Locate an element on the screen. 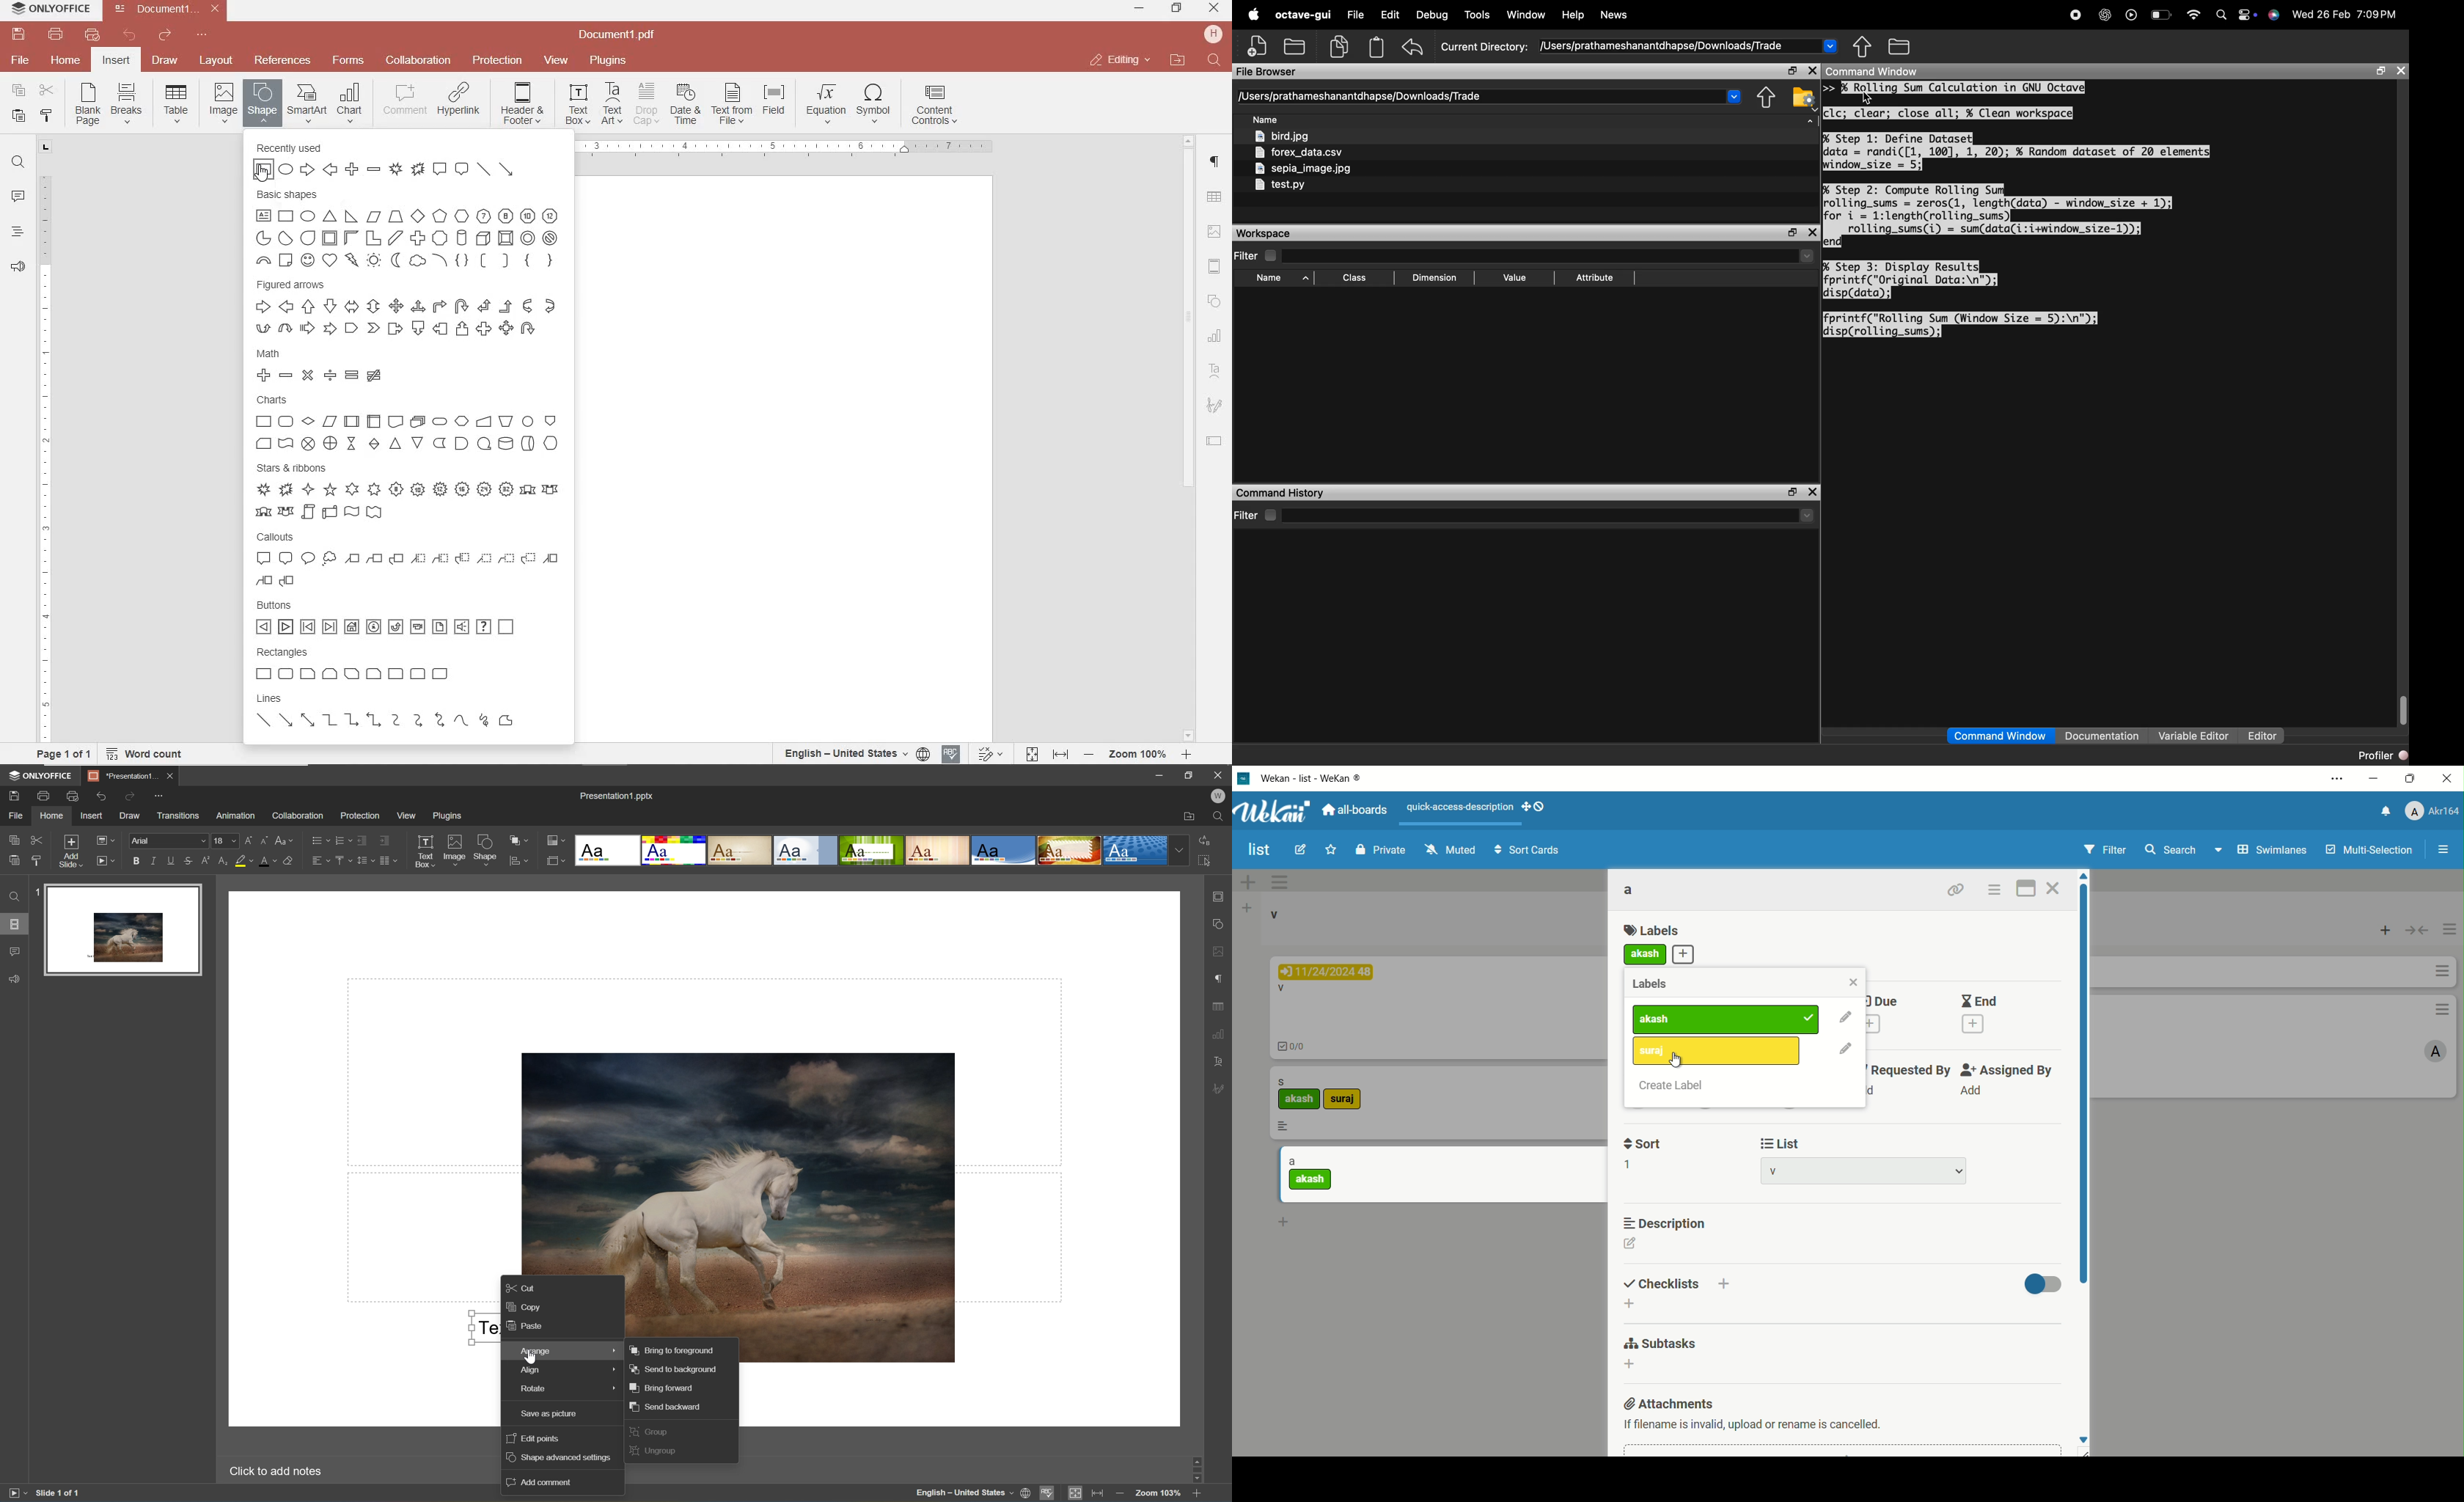 The height and width of the screenshot is (1512, 2464). Slide 1 is located at coordinates (115, 929).